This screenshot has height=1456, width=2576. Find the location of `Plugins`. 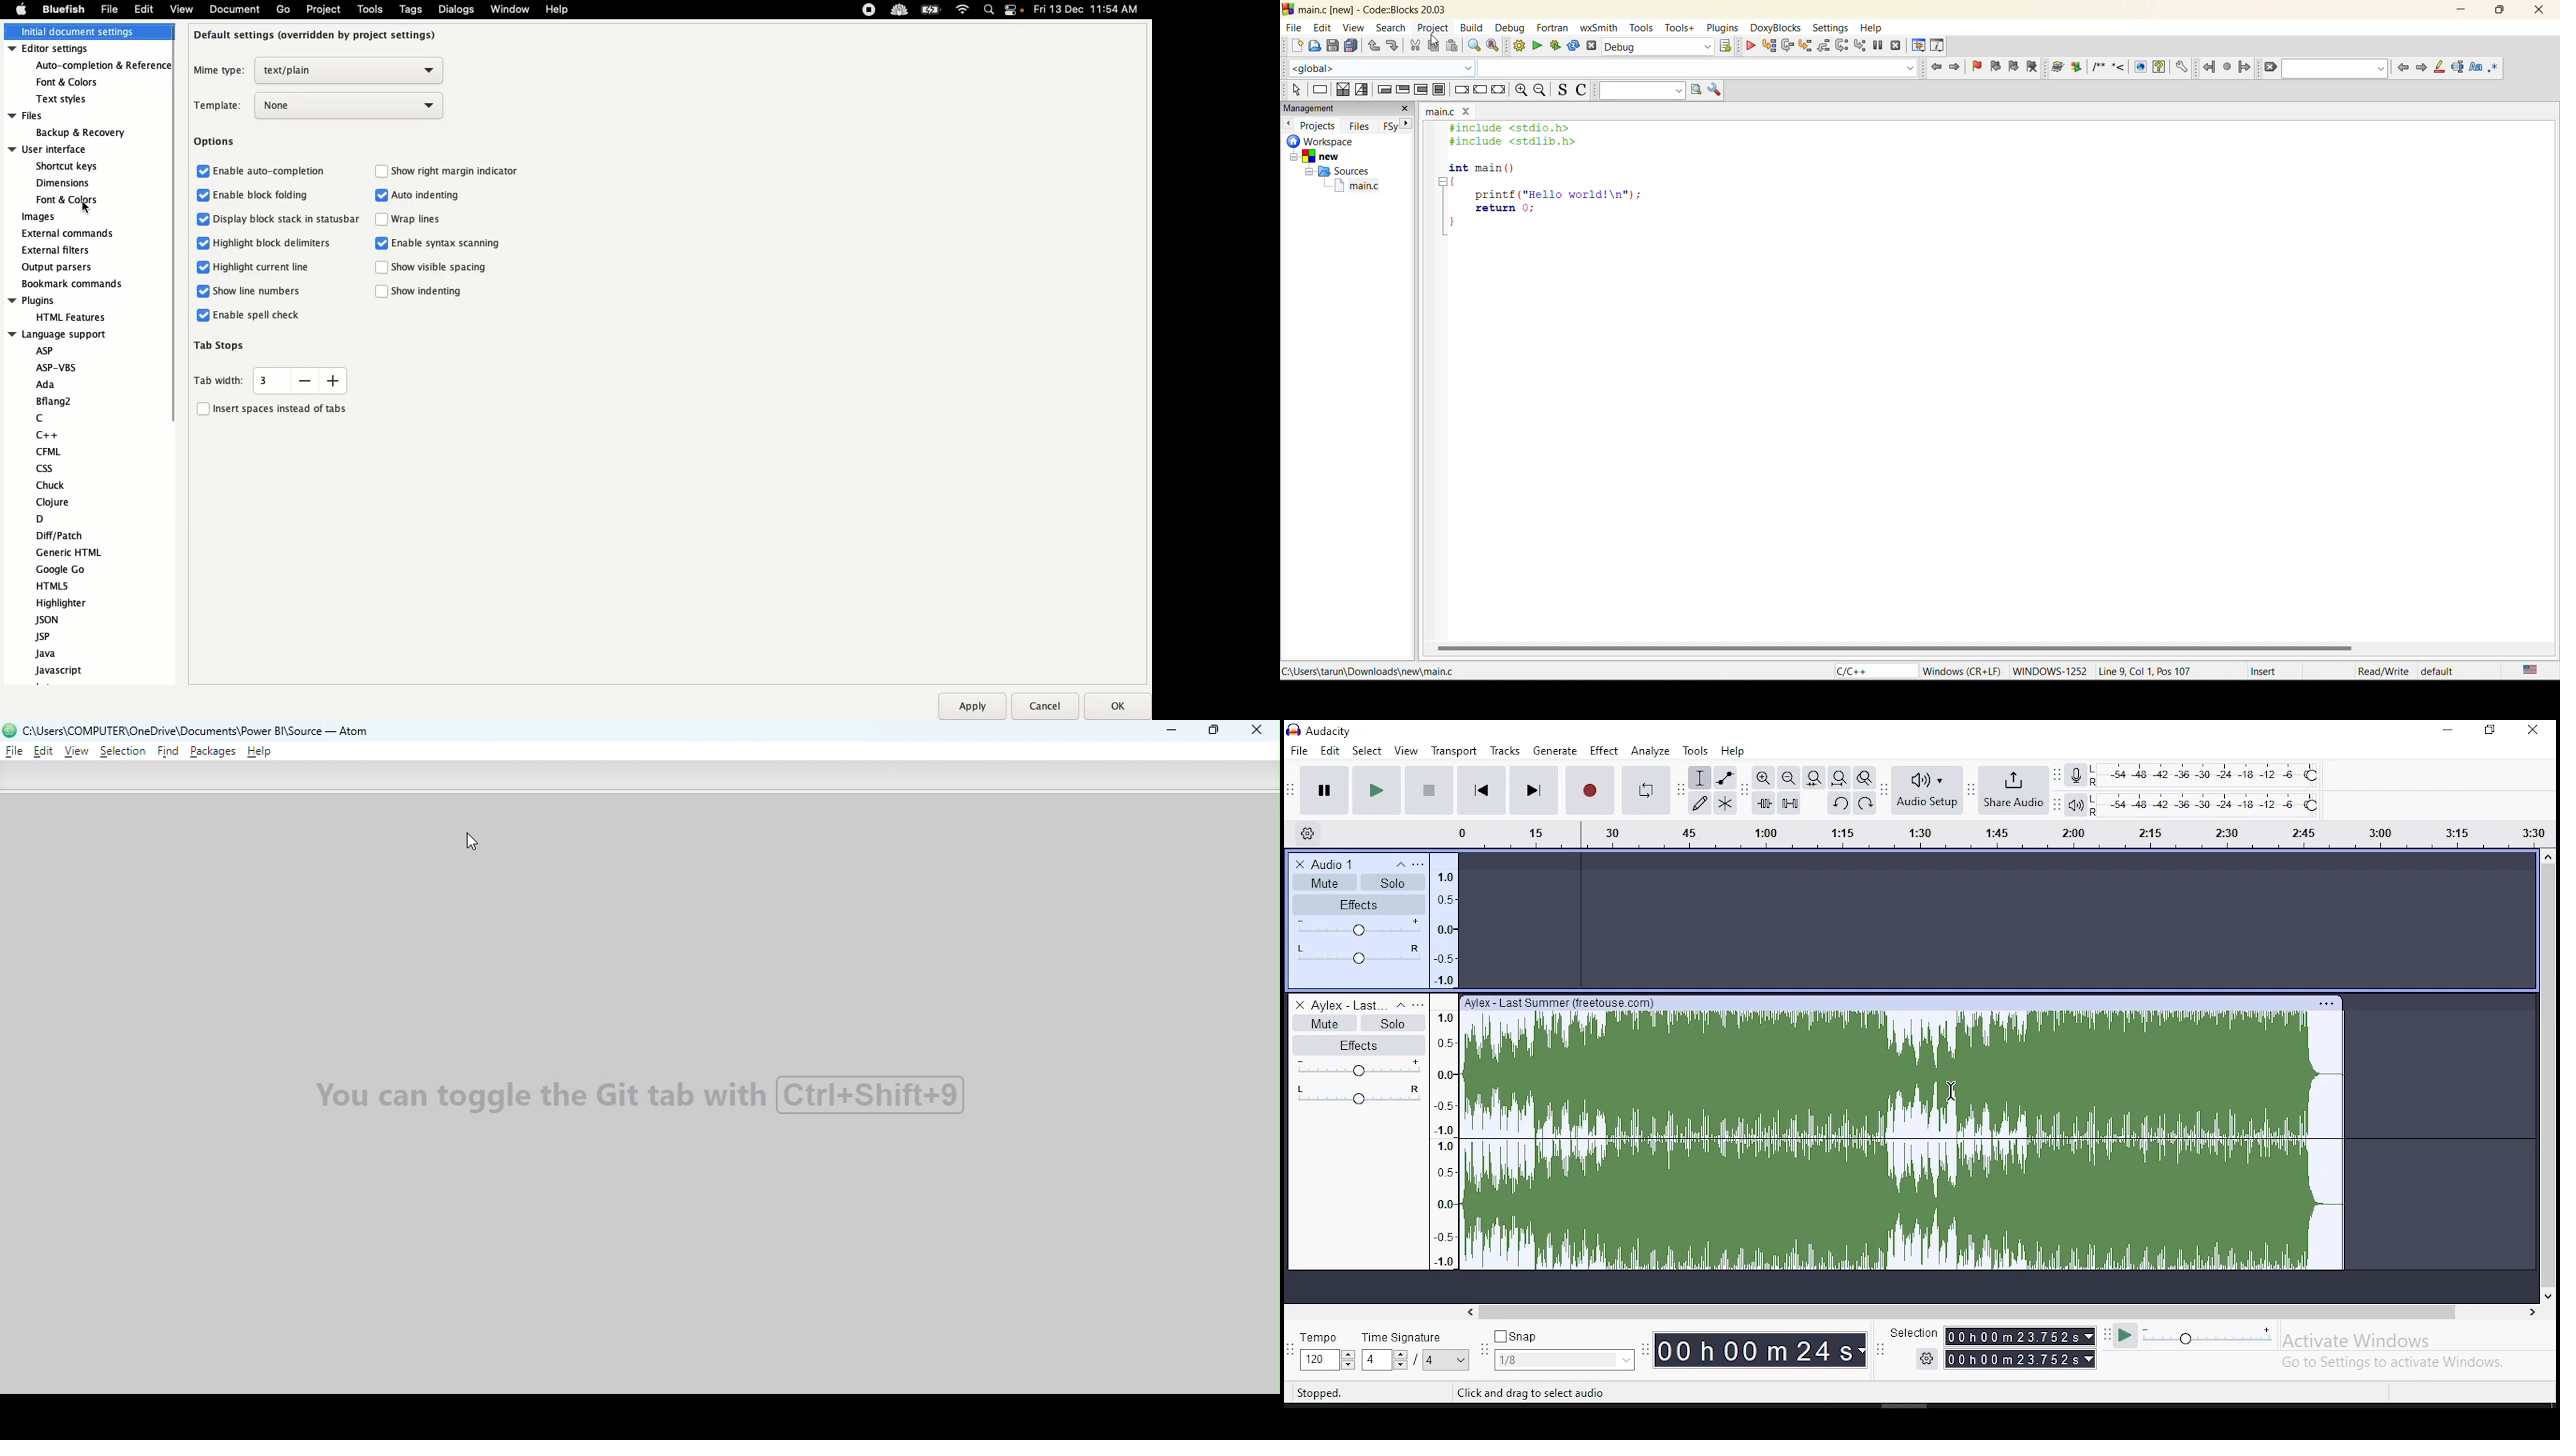

Plugins is located at coordinates (59, 301).